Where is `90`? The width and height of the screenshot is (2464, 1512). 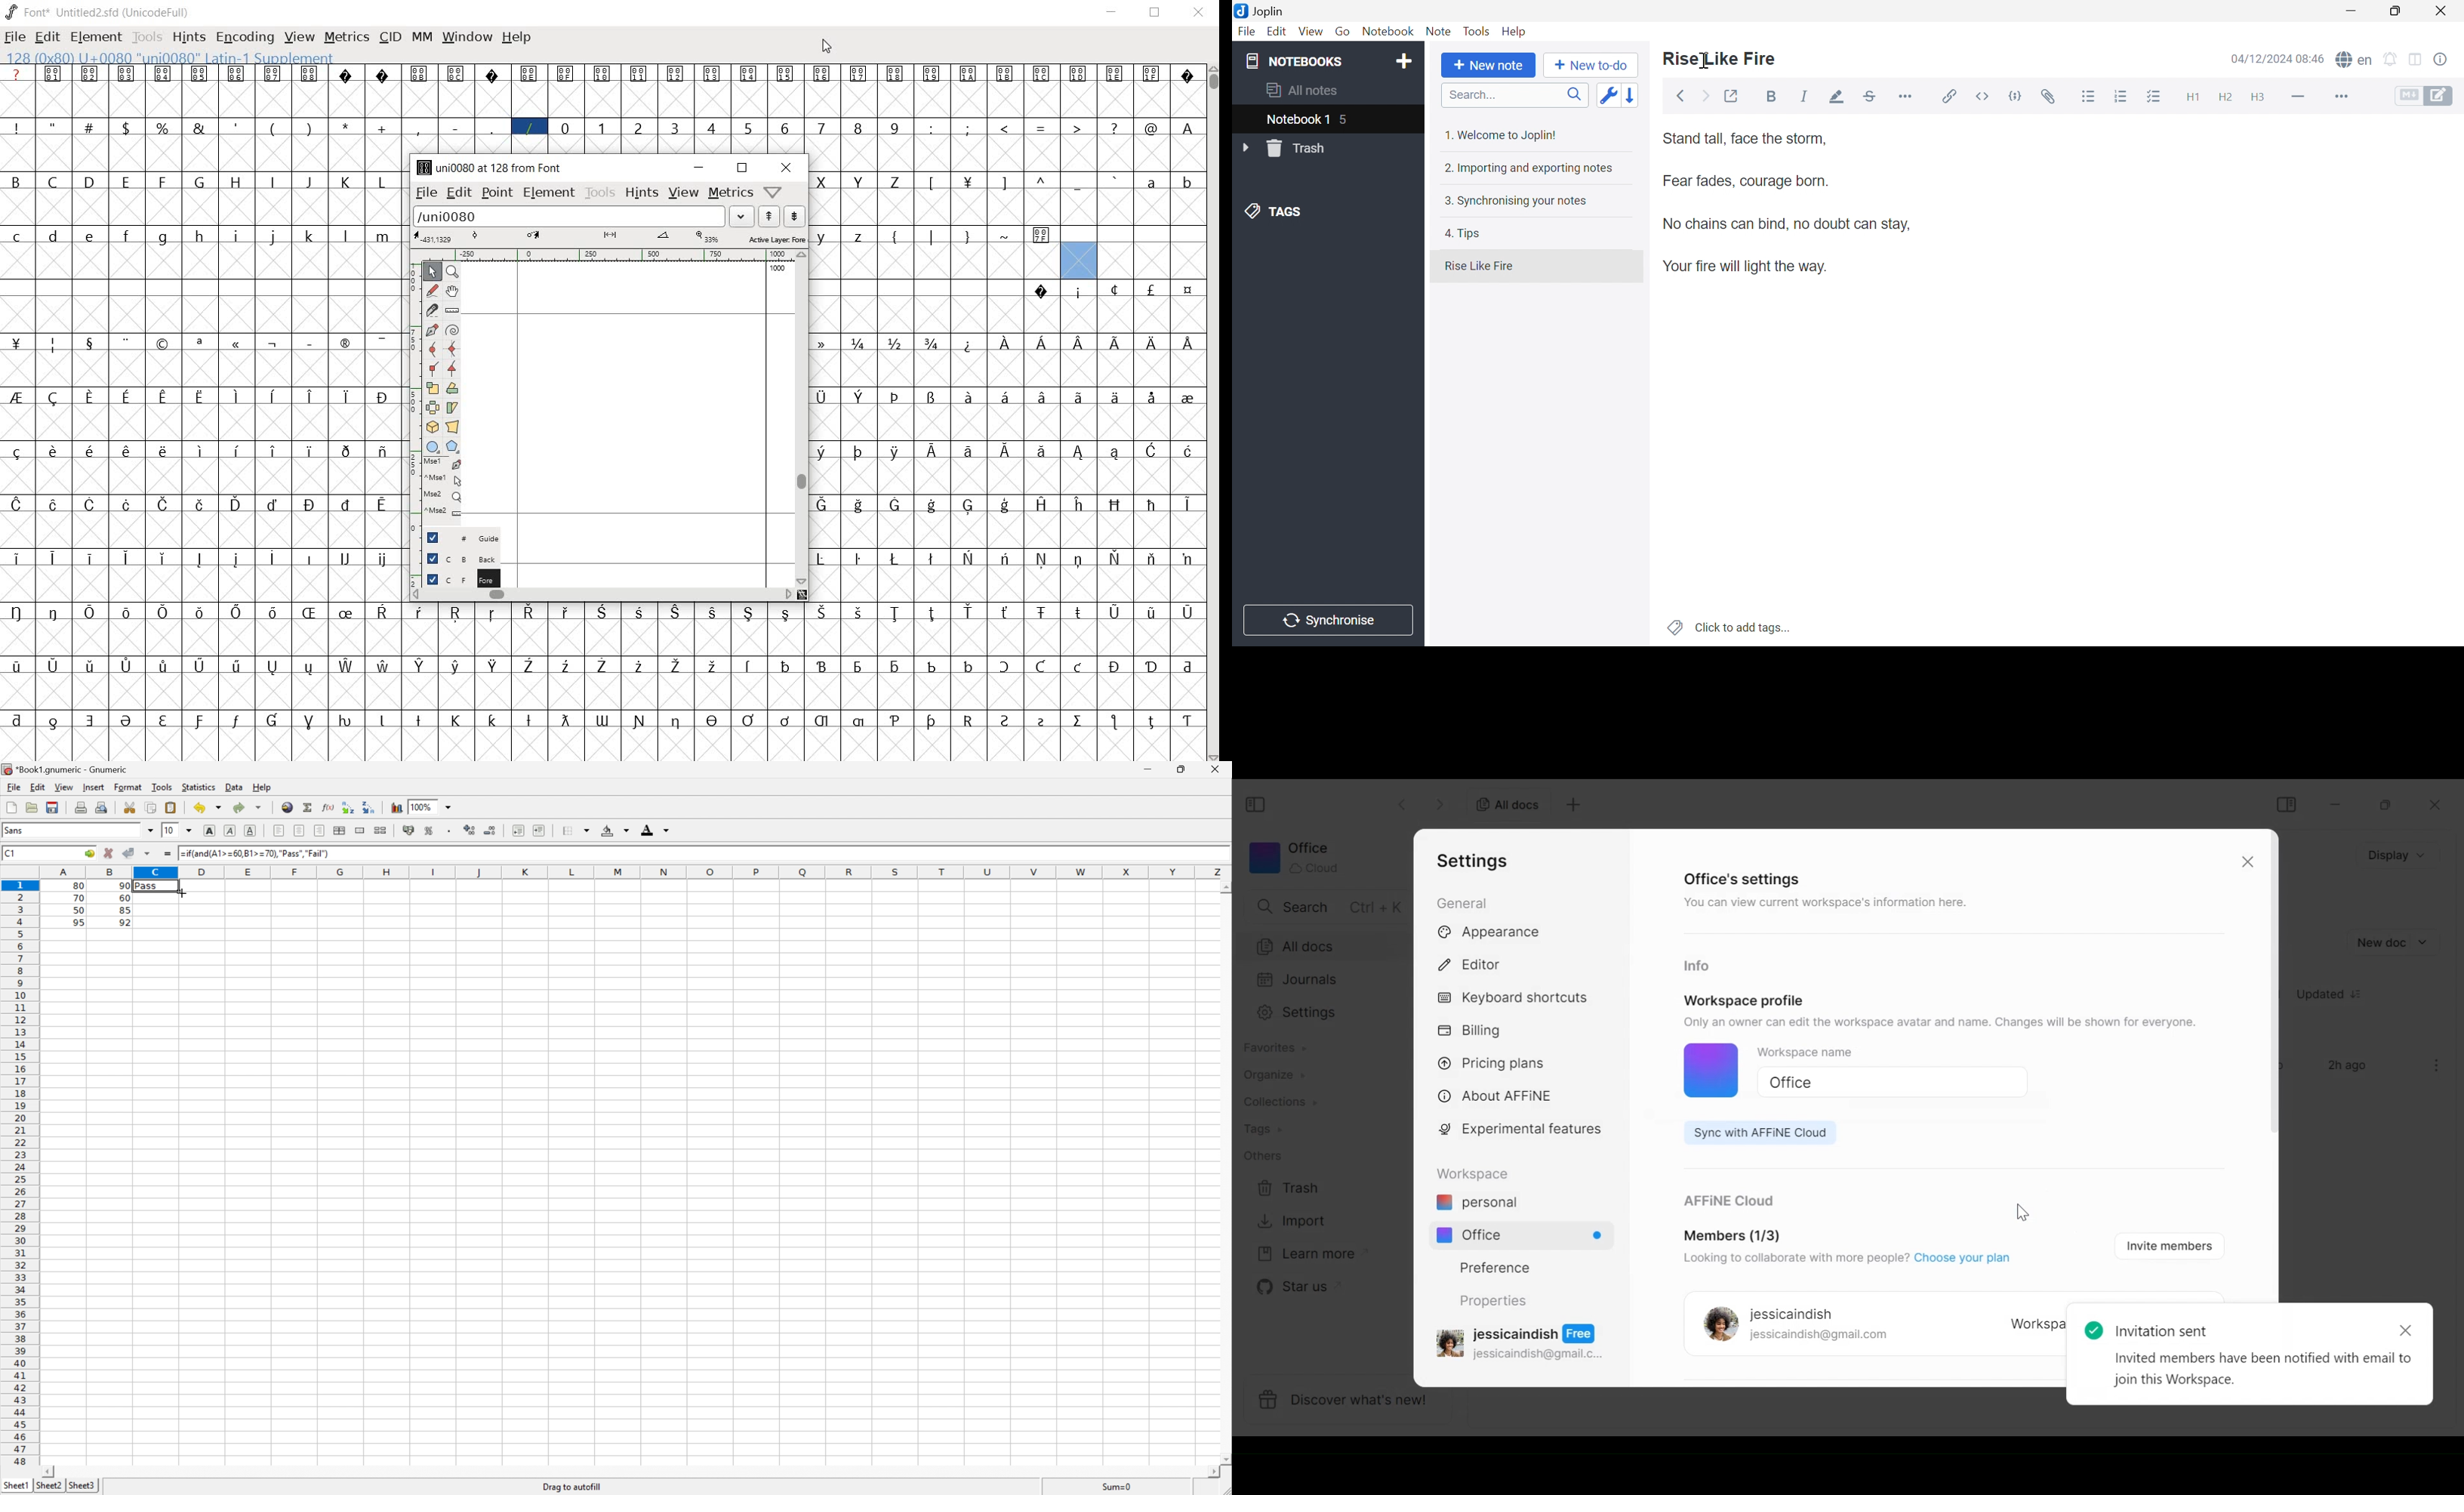
90 is located at coordinates (124, 886).